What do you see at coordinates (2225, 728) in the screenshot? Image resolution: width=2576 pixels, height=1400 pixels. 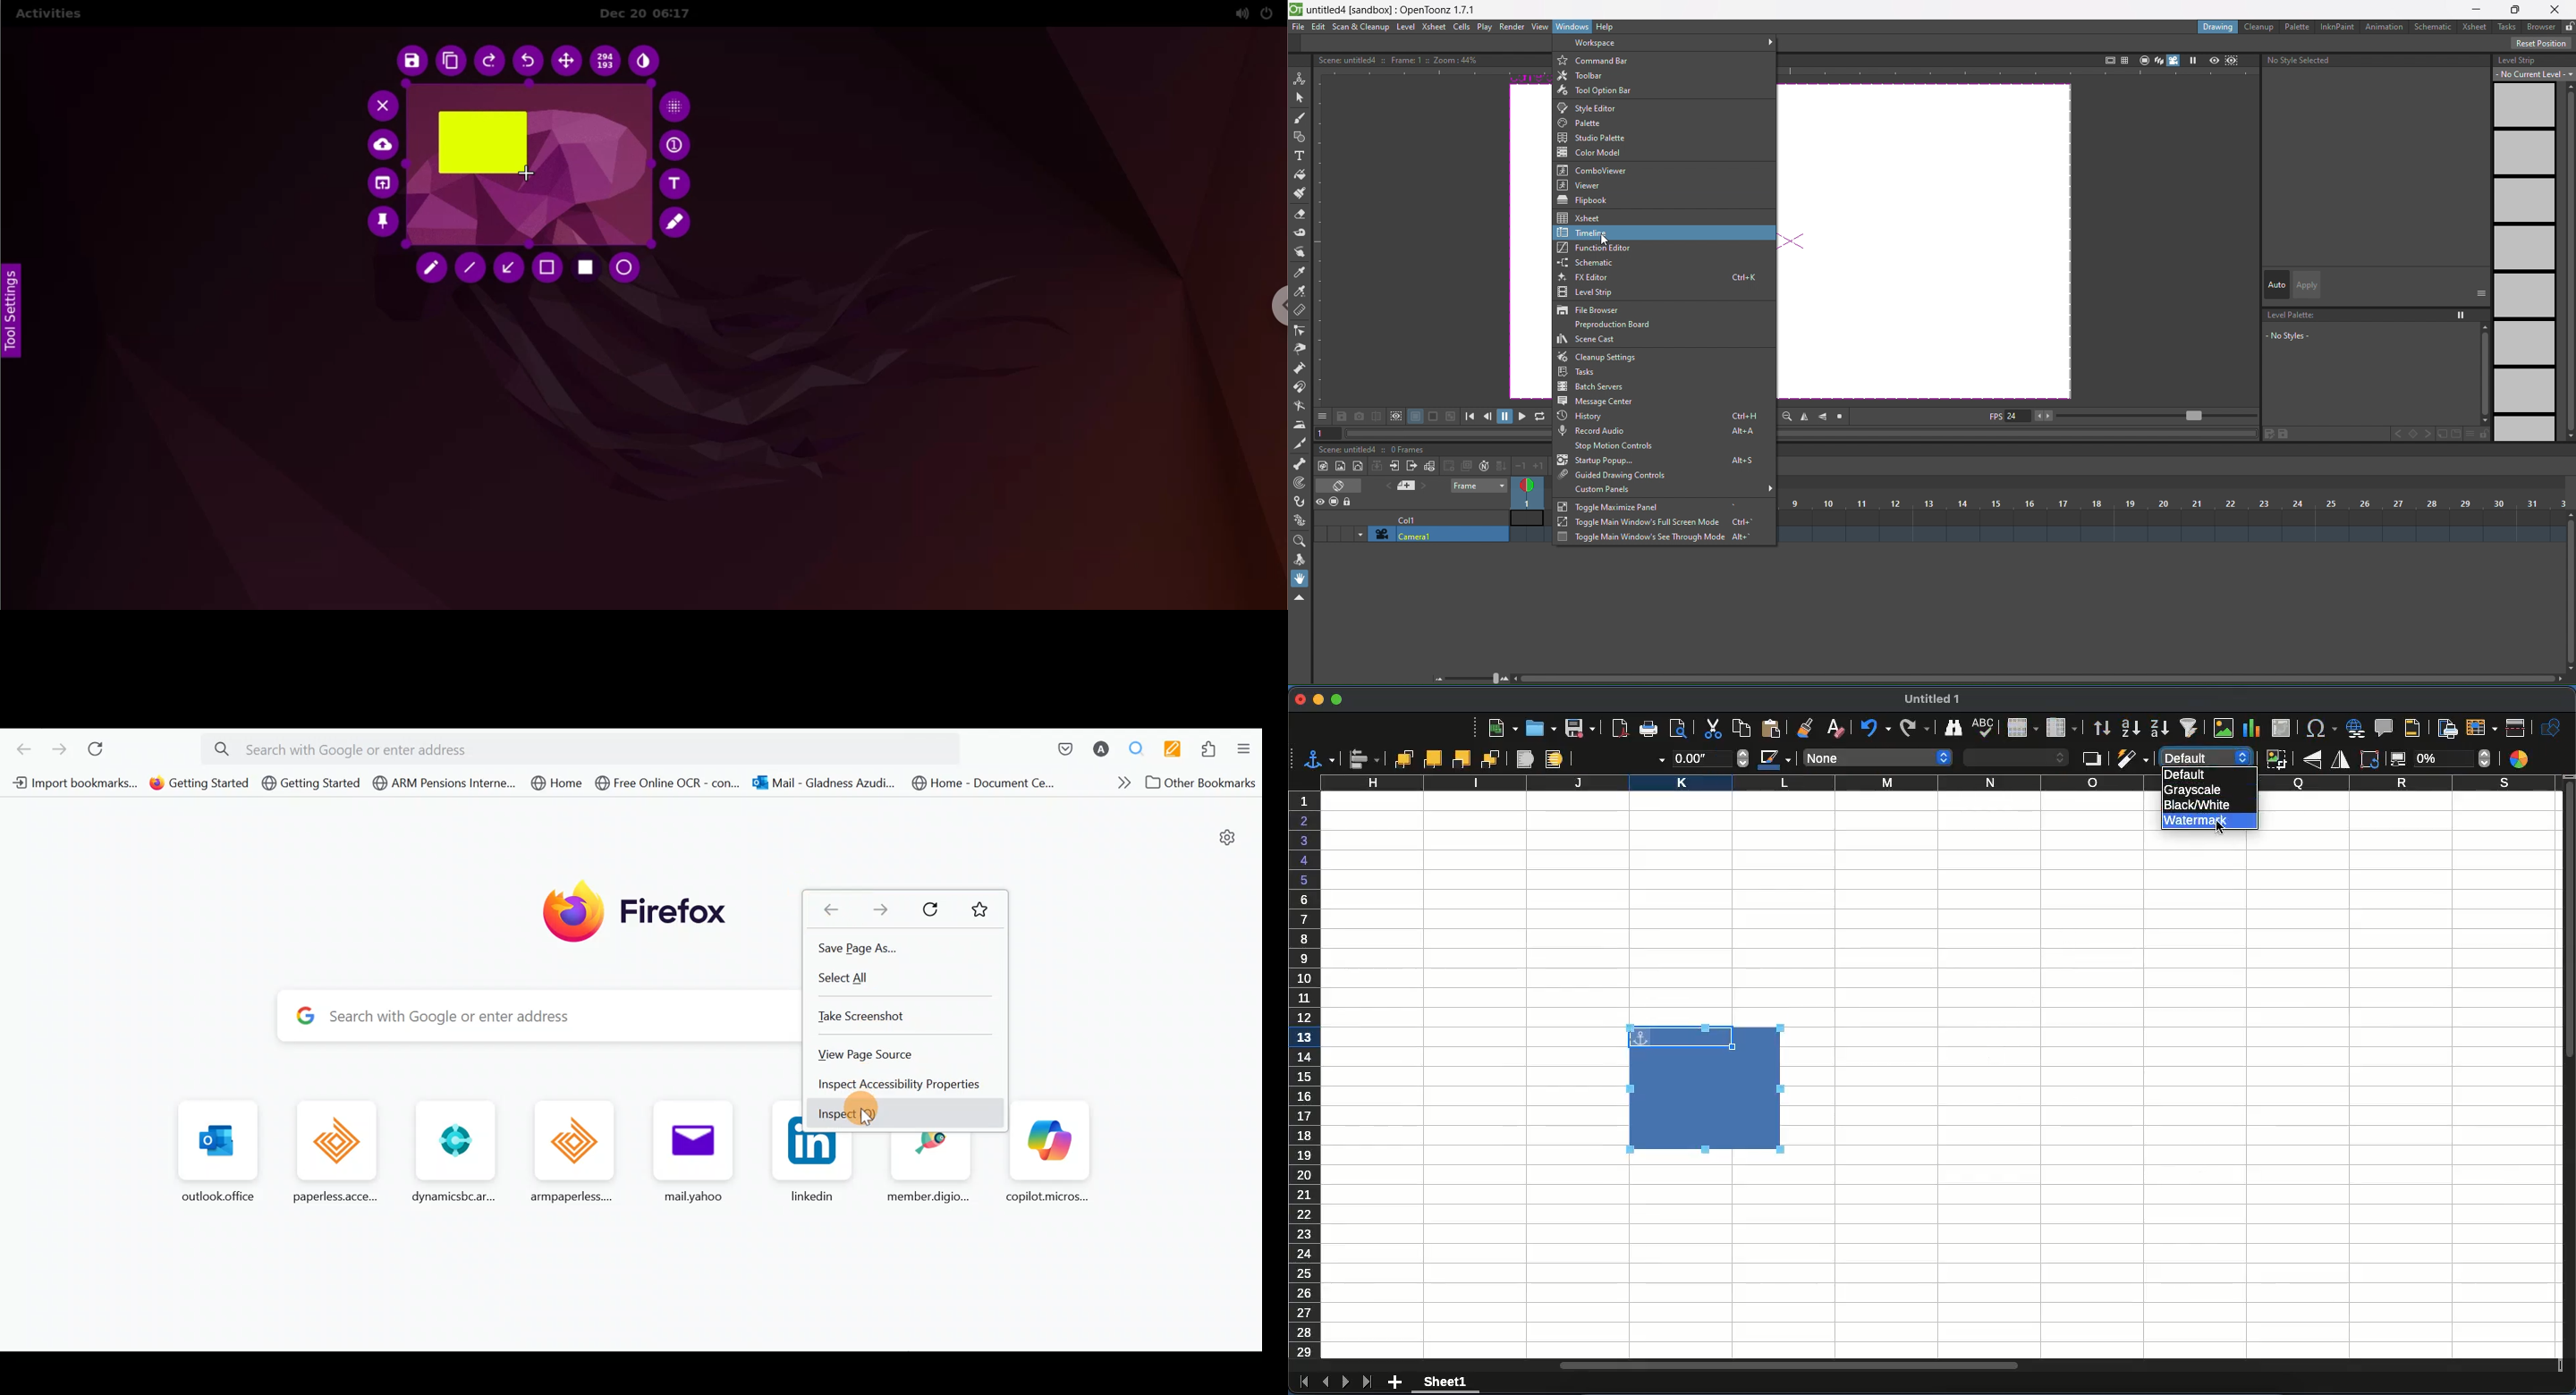 I see `image` at bounding box center [2225, 728].